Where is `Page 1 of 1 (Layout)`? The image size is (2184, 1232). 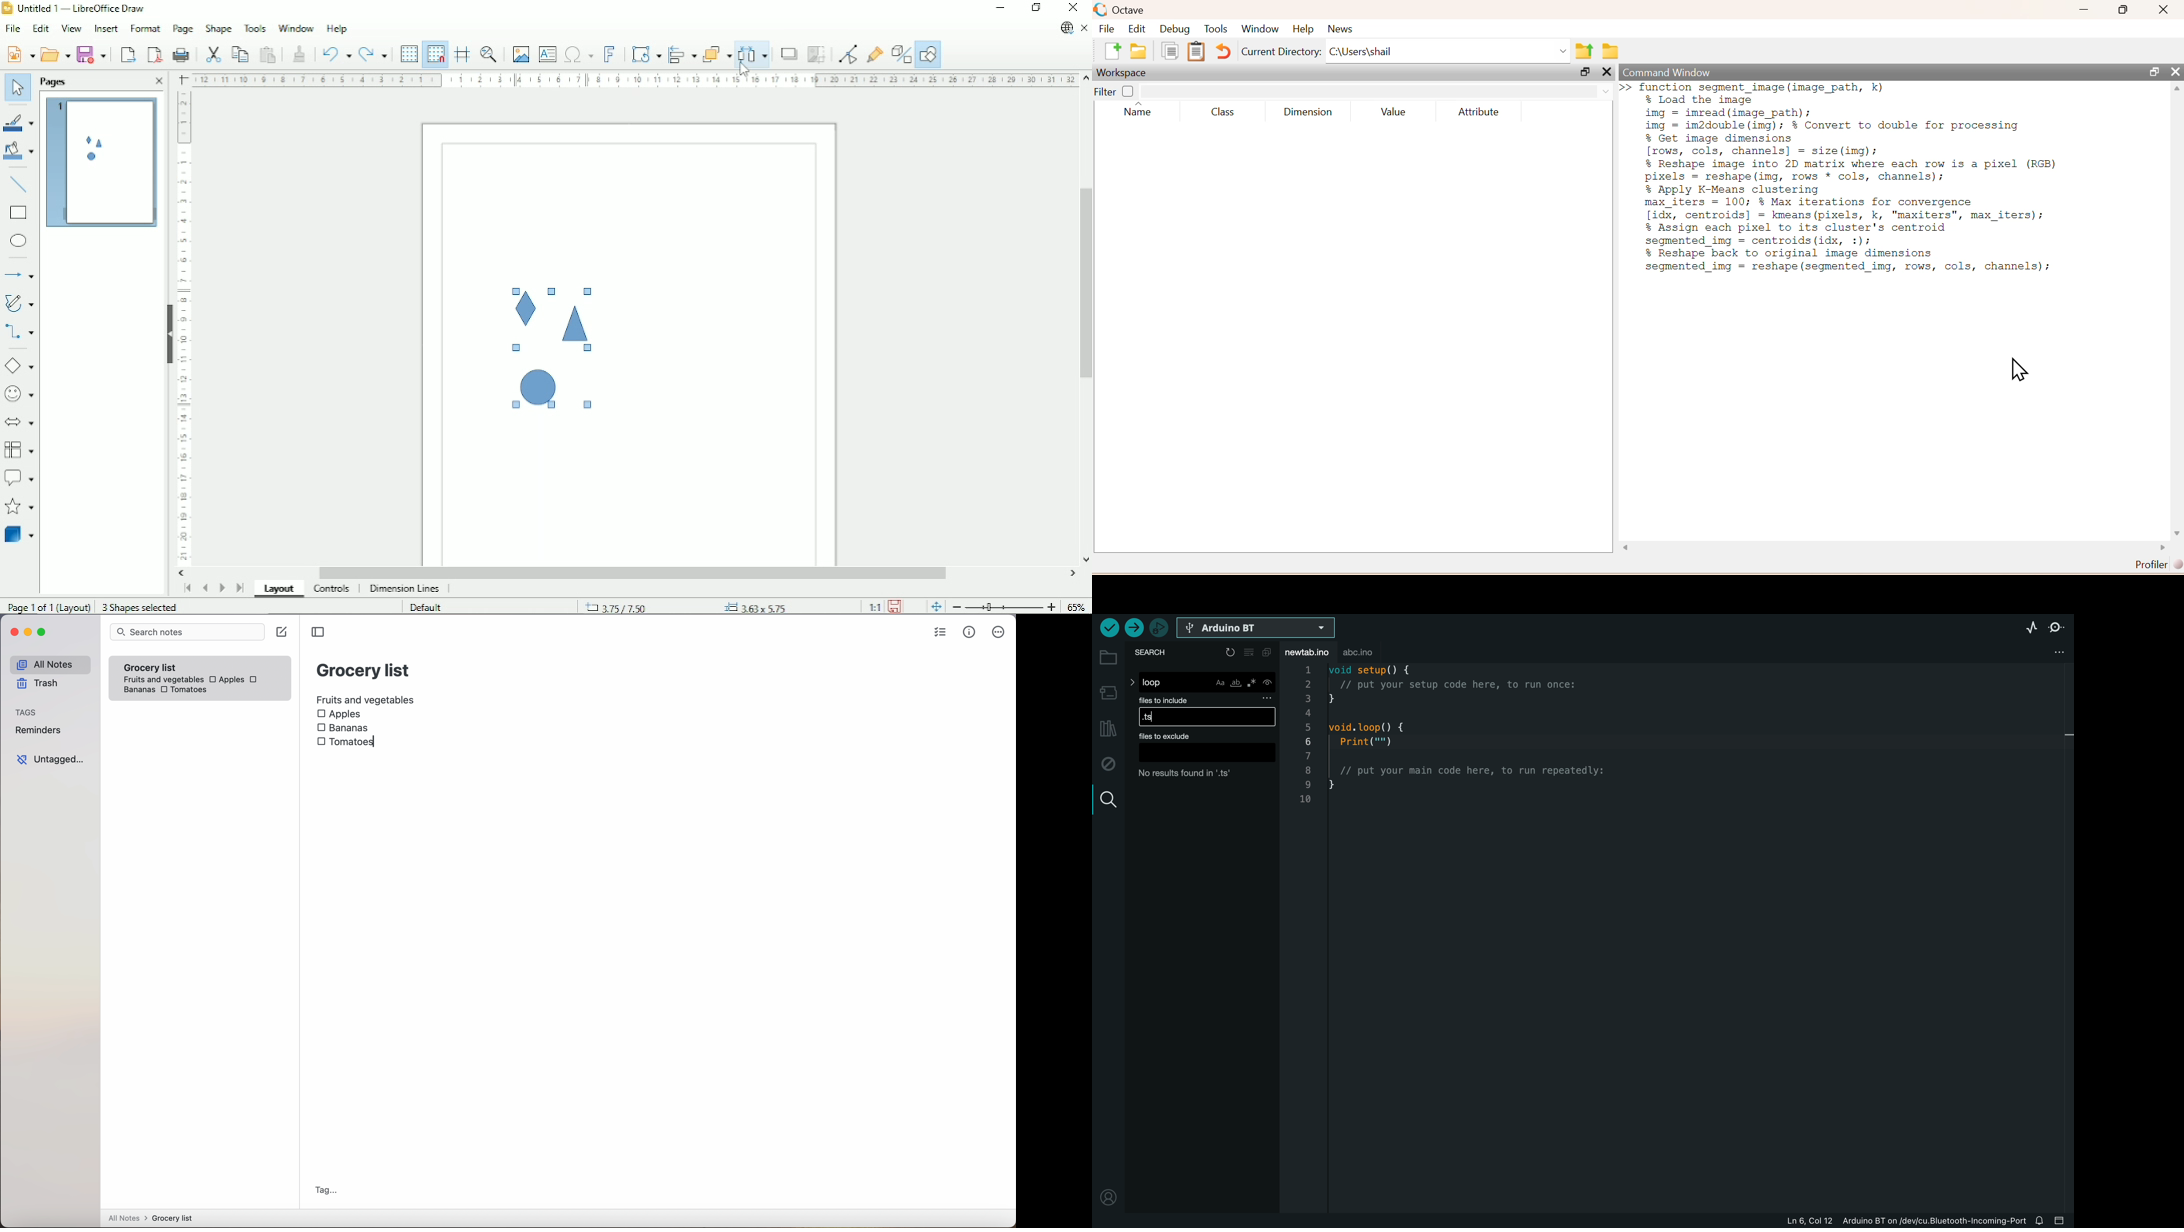
Page 1 of 1 (Layout) is located at coordinates (48, 607).